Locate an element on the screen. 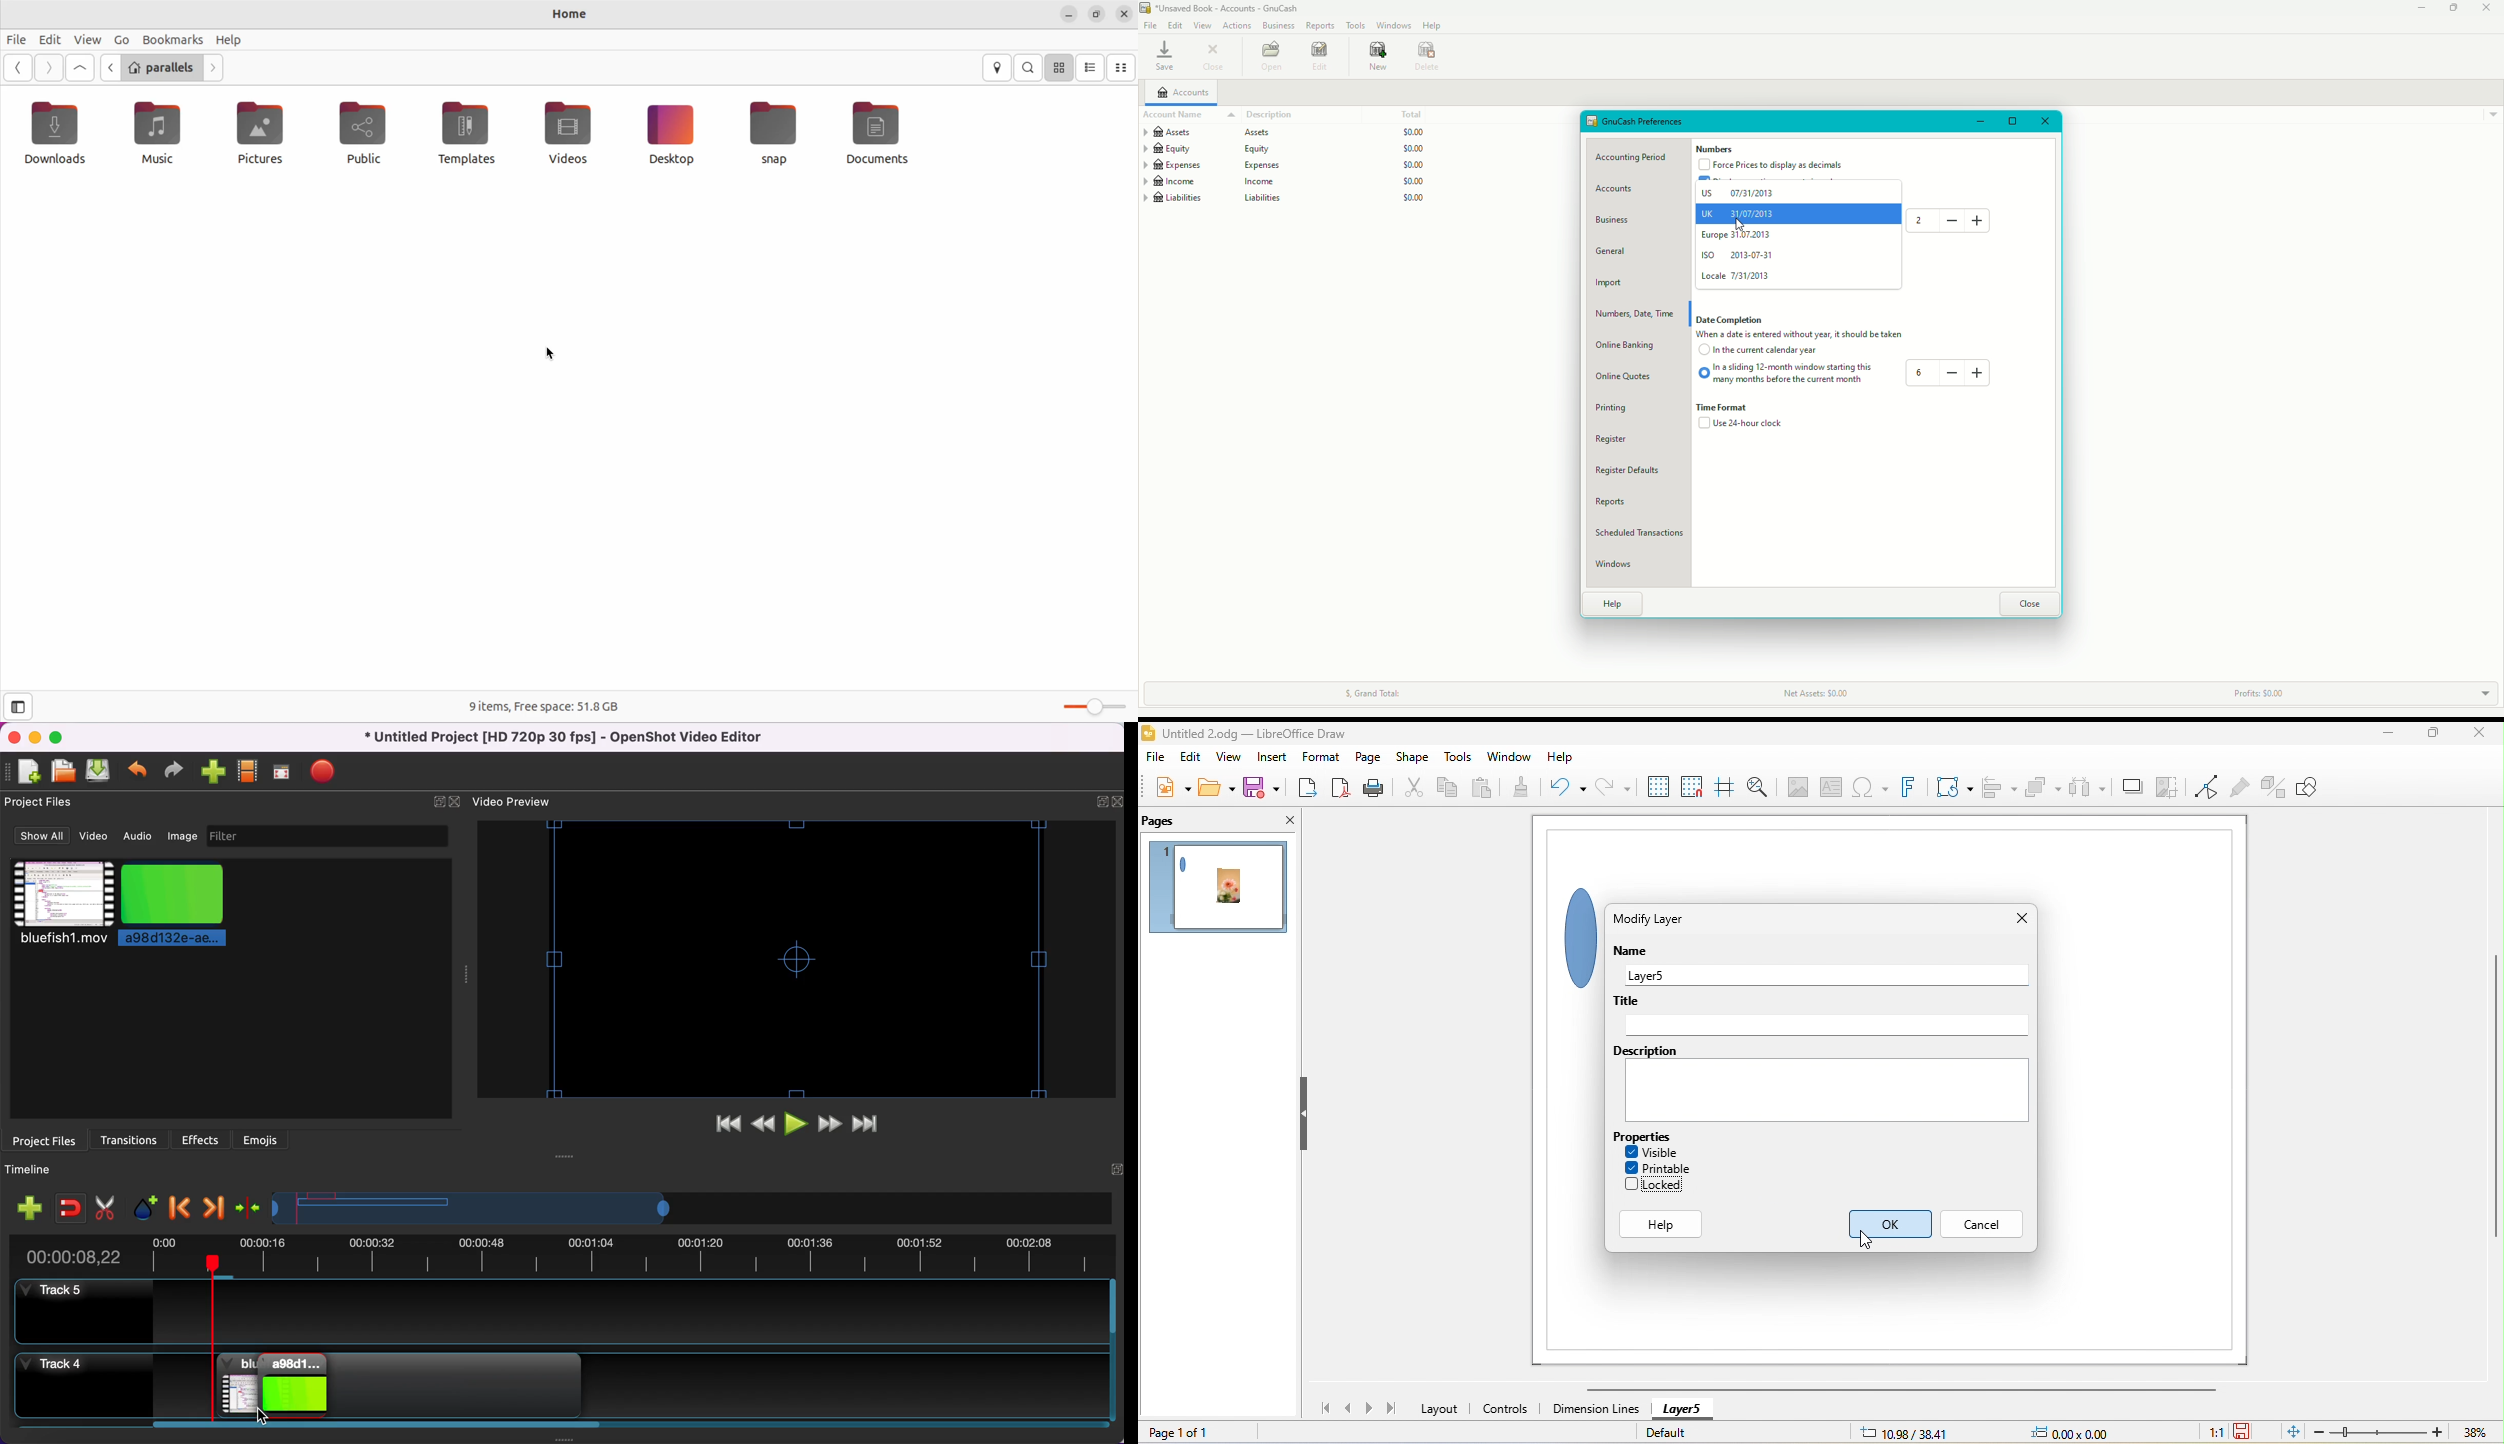 This screenshot has height=1456, width=2520. transformation is located at coordinates (1955, 787).